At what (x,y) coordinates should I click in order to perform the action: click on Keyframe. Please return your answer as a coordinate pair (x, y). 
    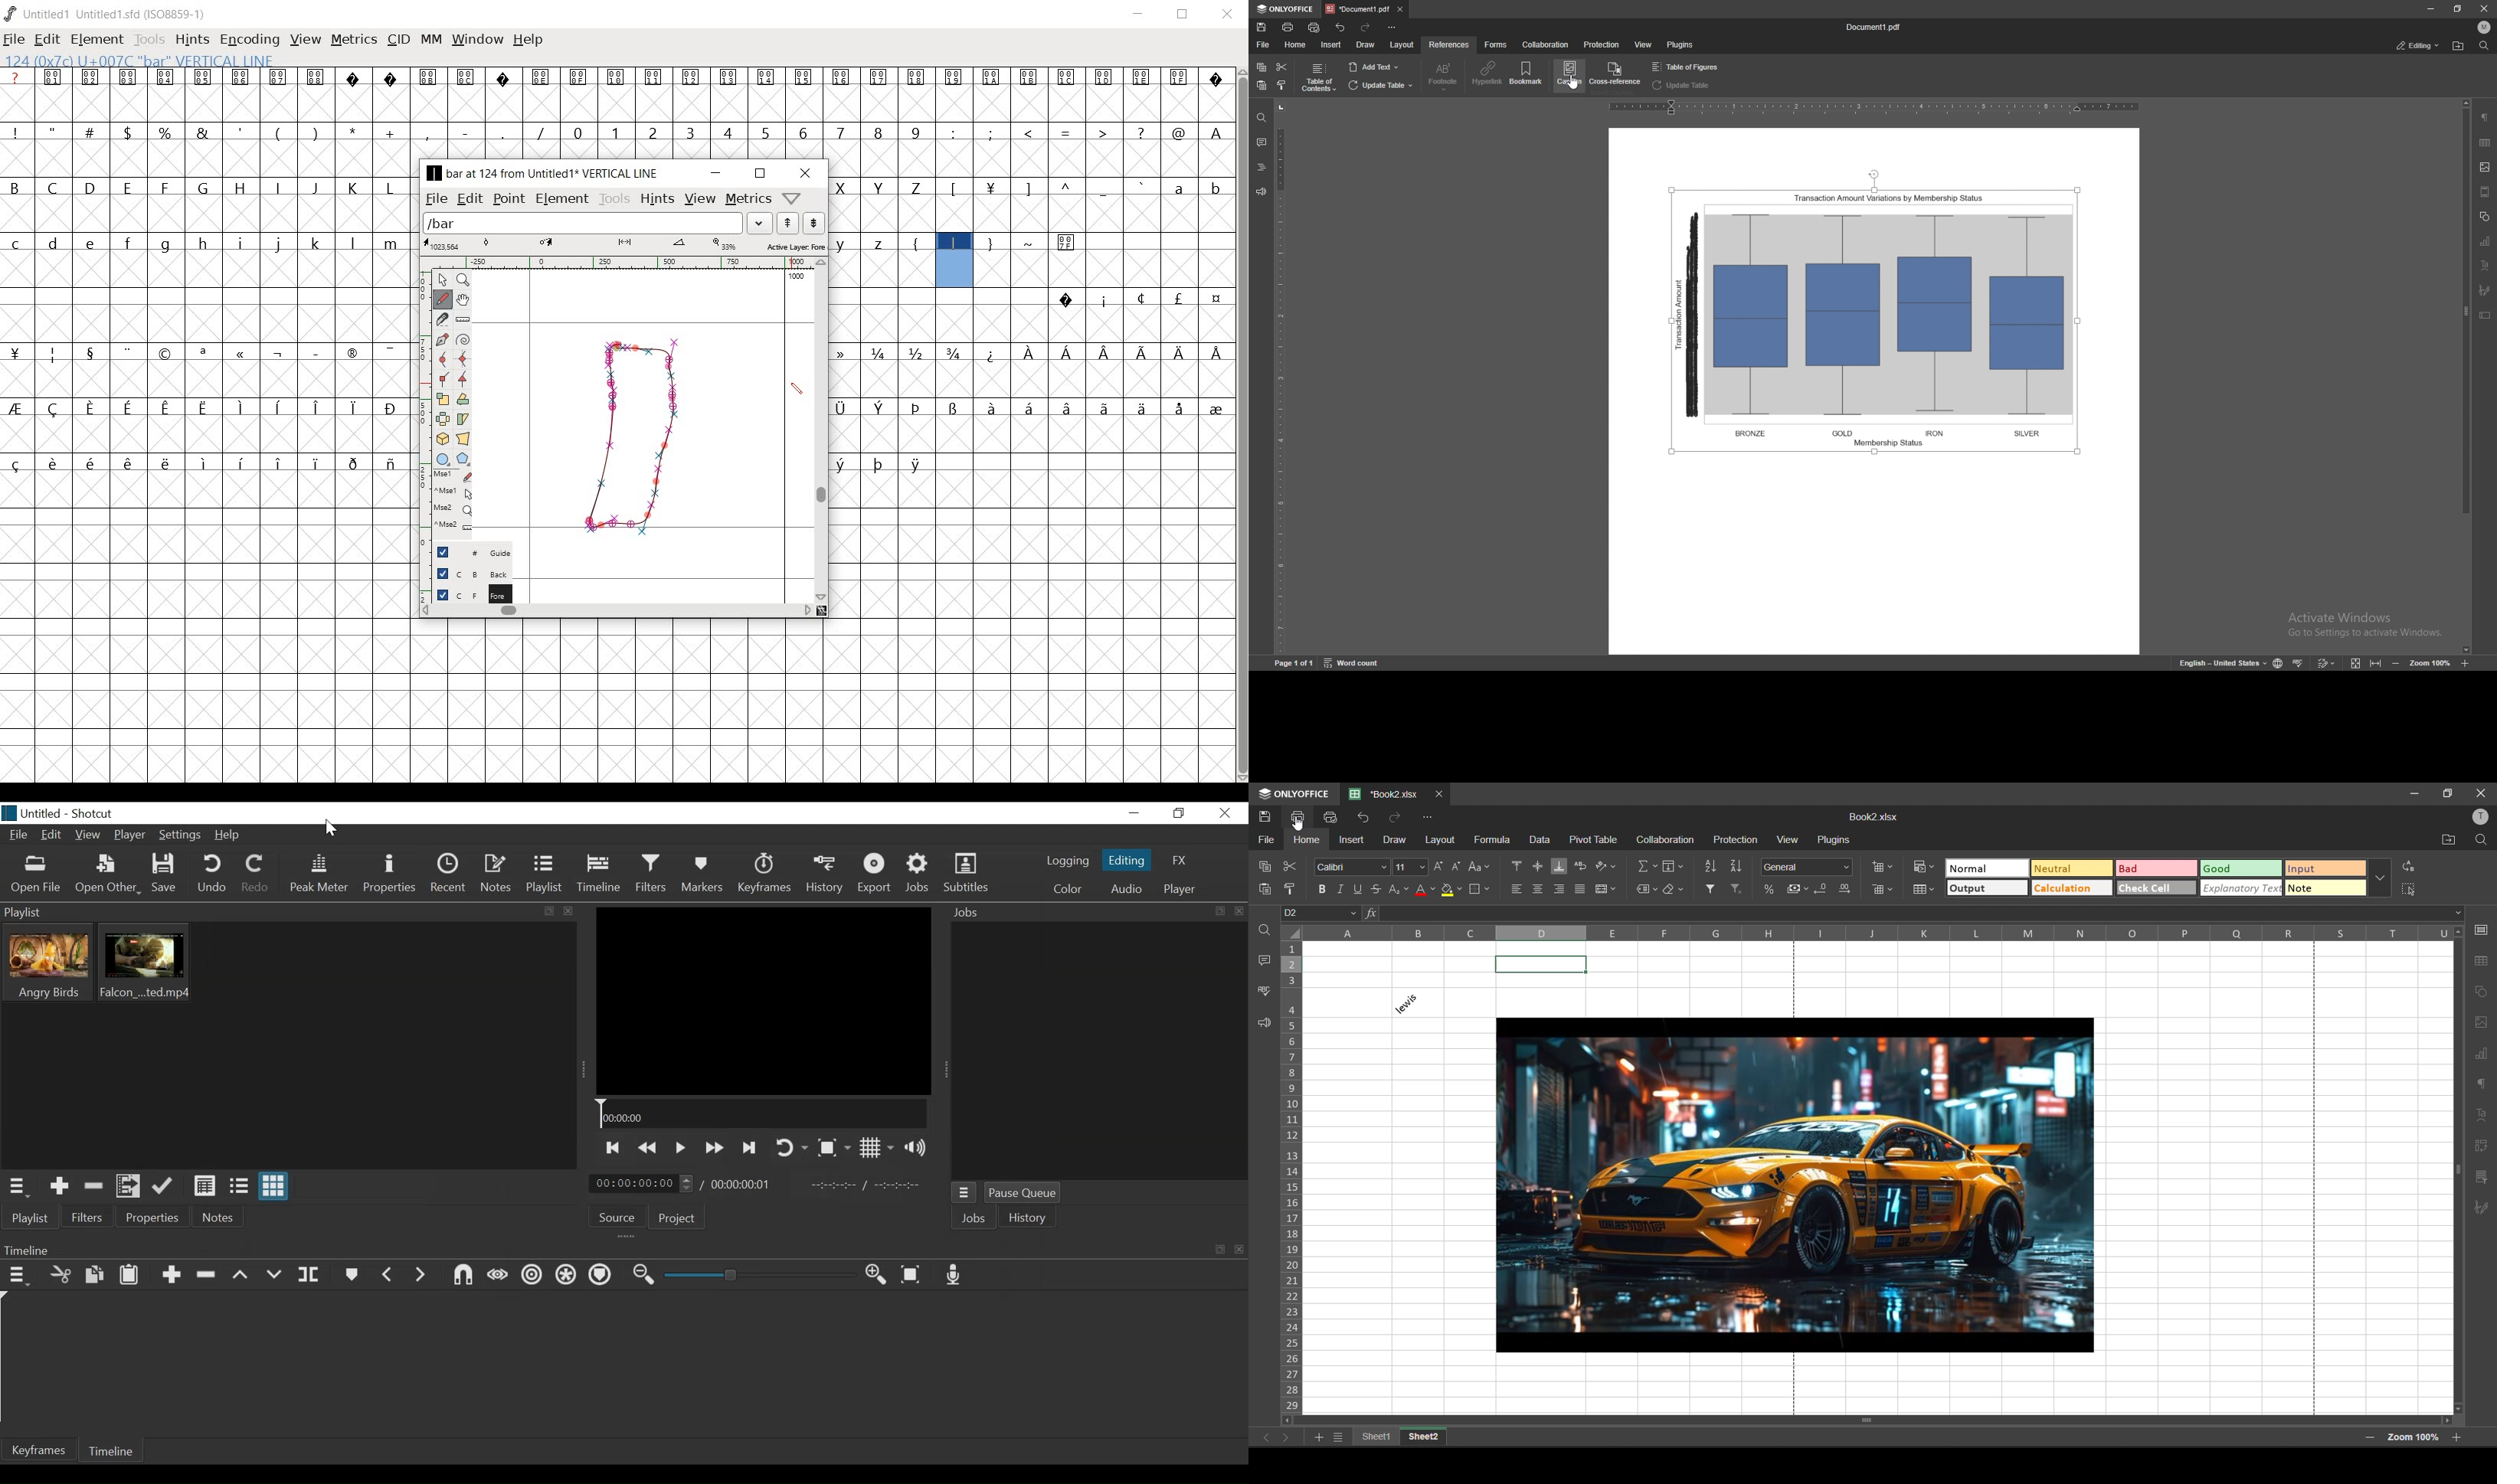
    Looking at the image, I should click on (766, 874).